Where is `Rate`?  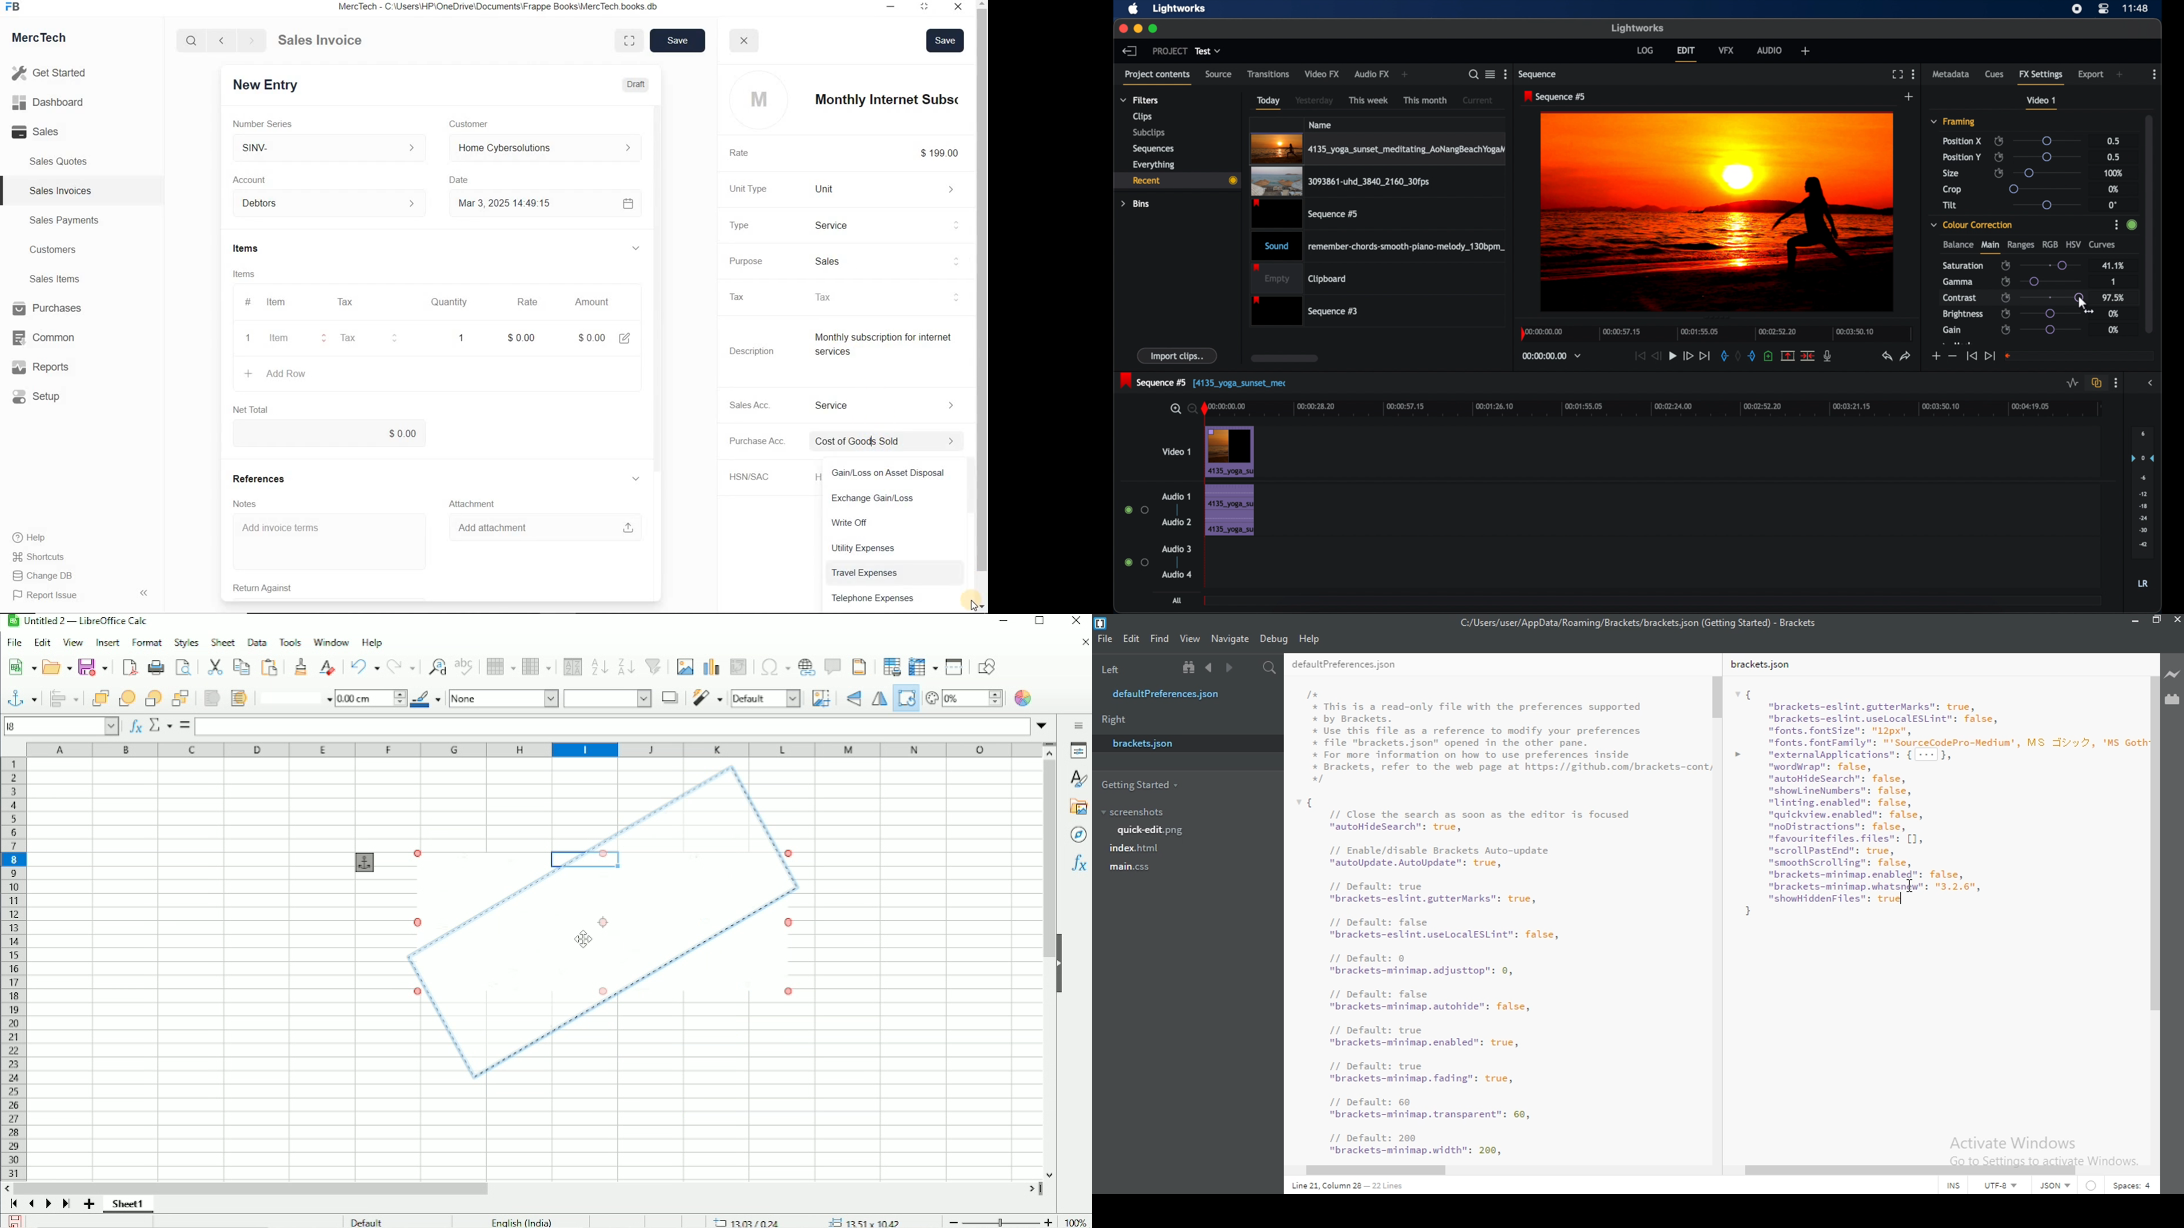 Rate is located at coordinates (749, 154).